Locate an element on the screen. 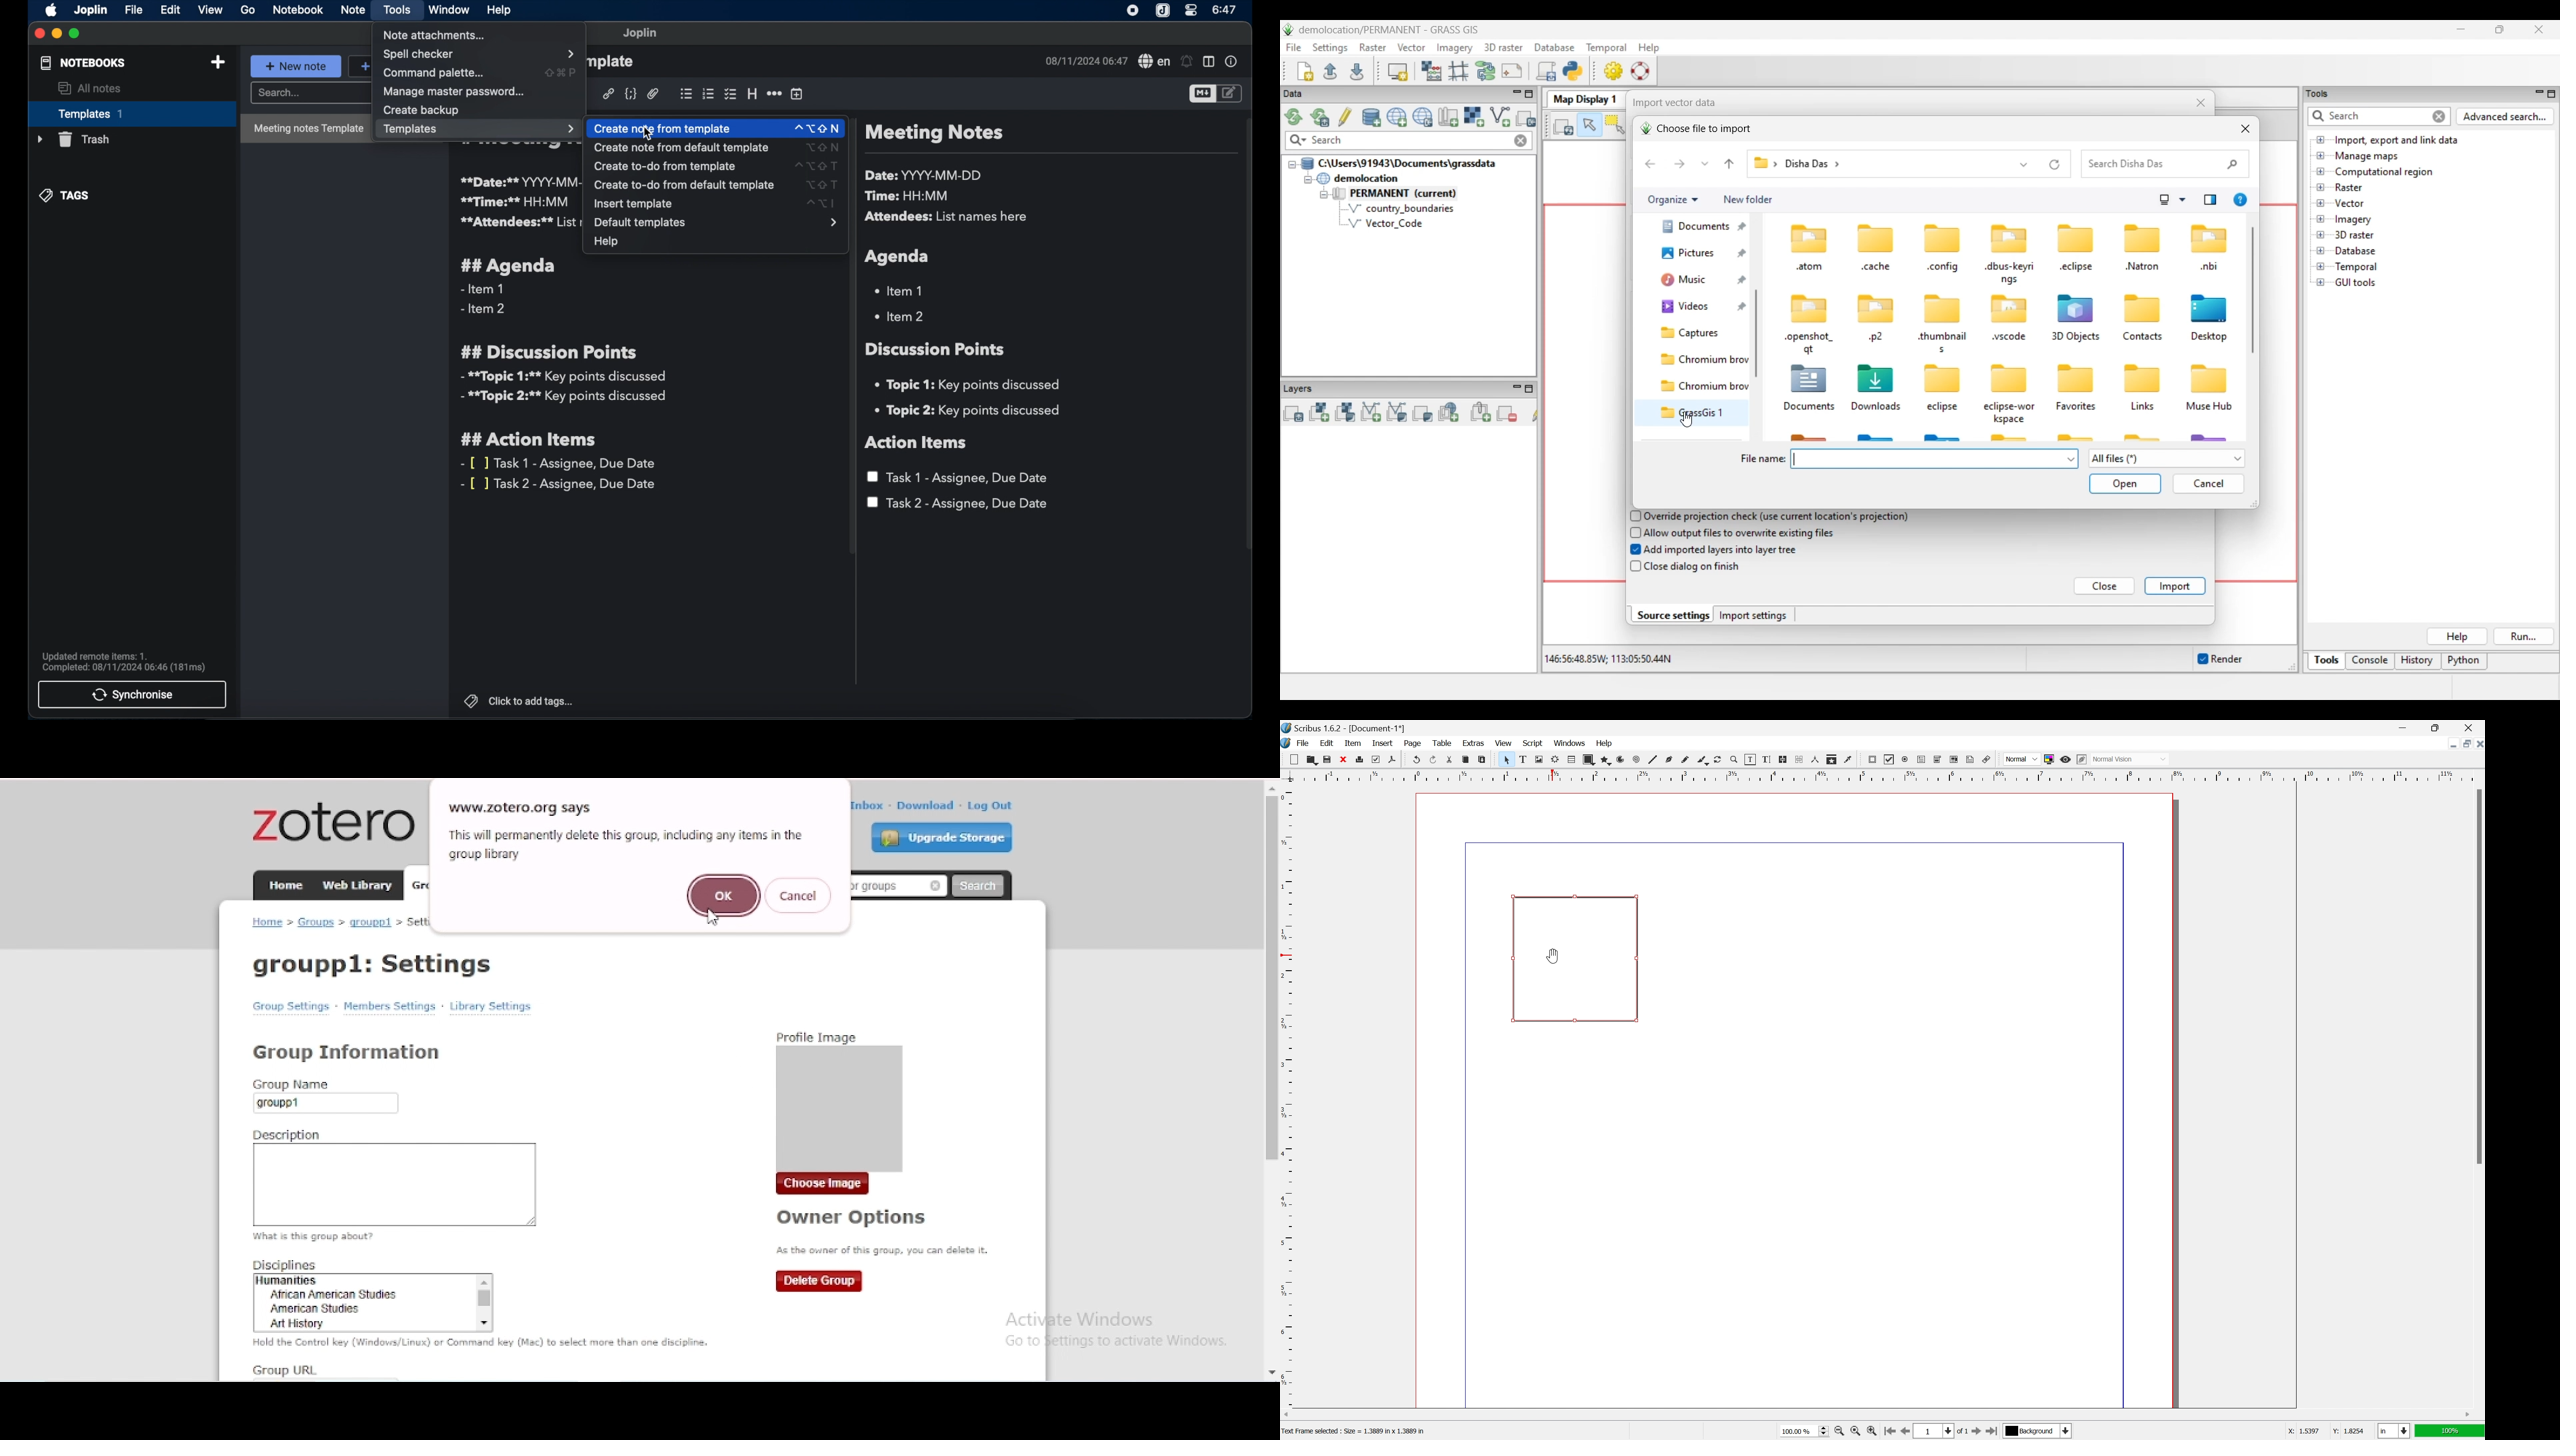  horizontal rule is located at coordinates (774, 93).